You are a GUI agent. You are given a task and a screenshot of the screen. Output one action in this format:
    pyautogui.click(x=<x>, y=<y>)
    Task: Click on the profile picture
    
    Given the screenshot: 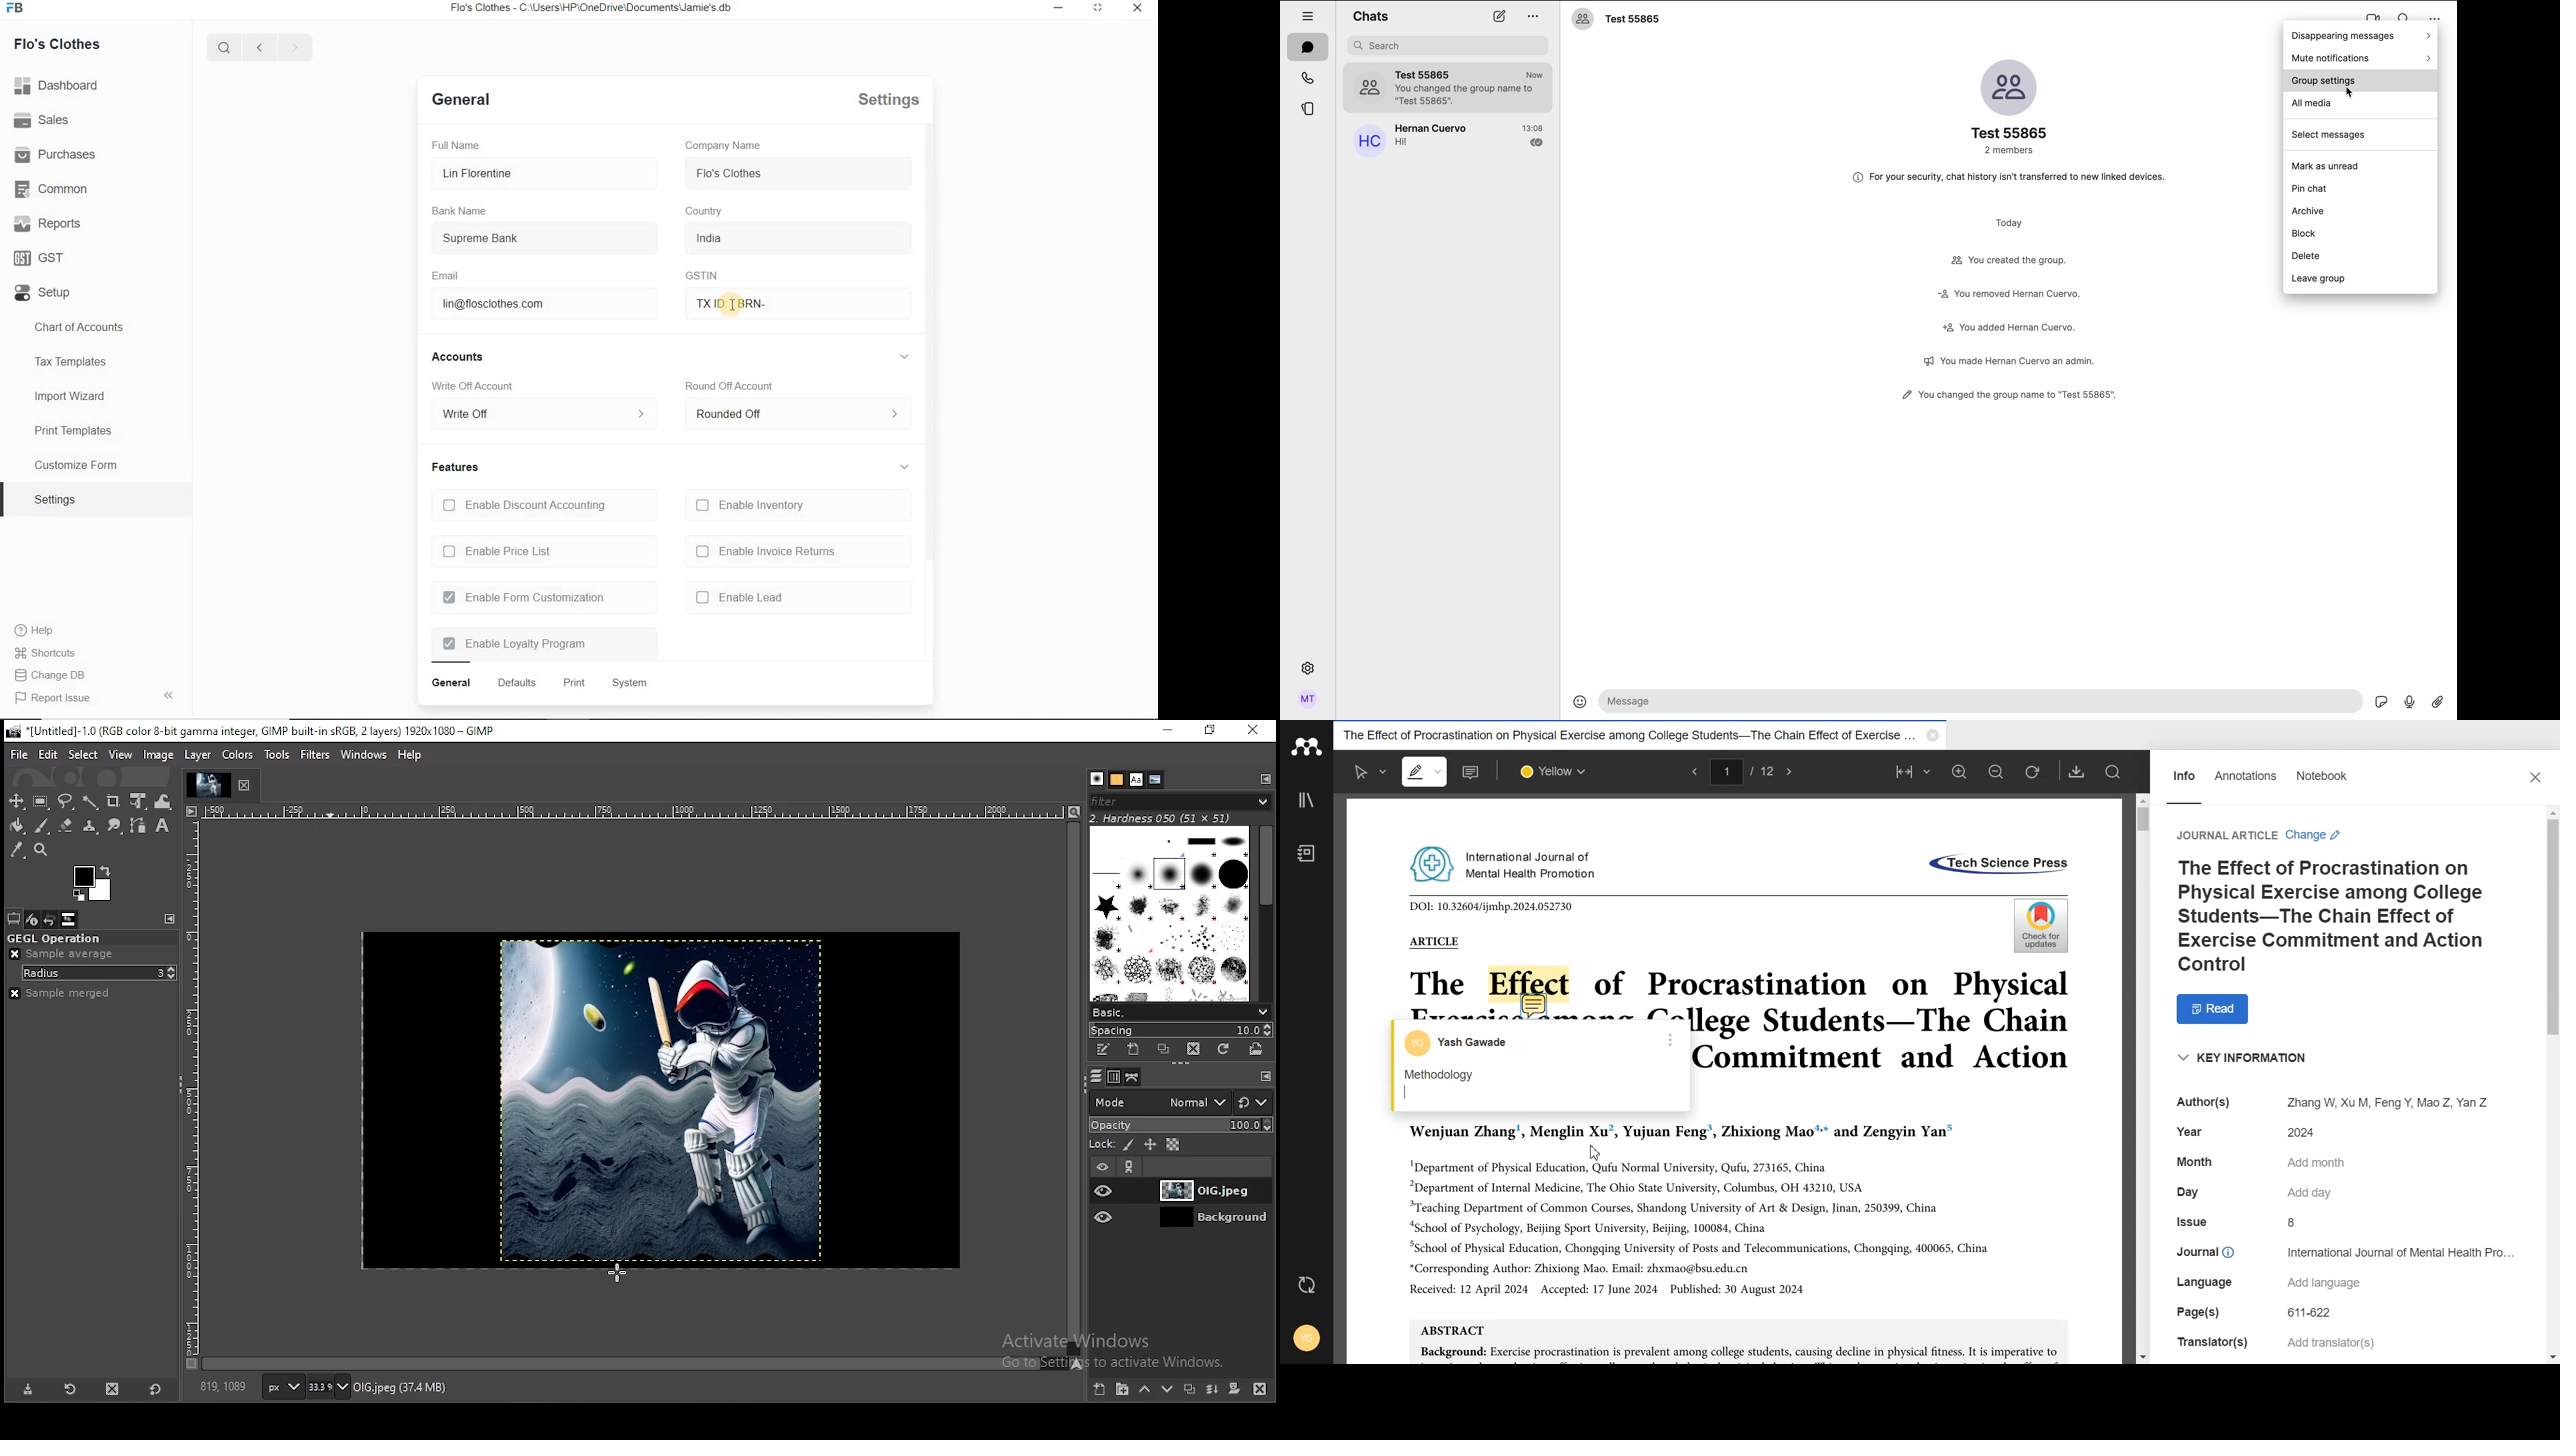 What is the action you would take?
    pyautogui.click(x=1370, y=86)
    